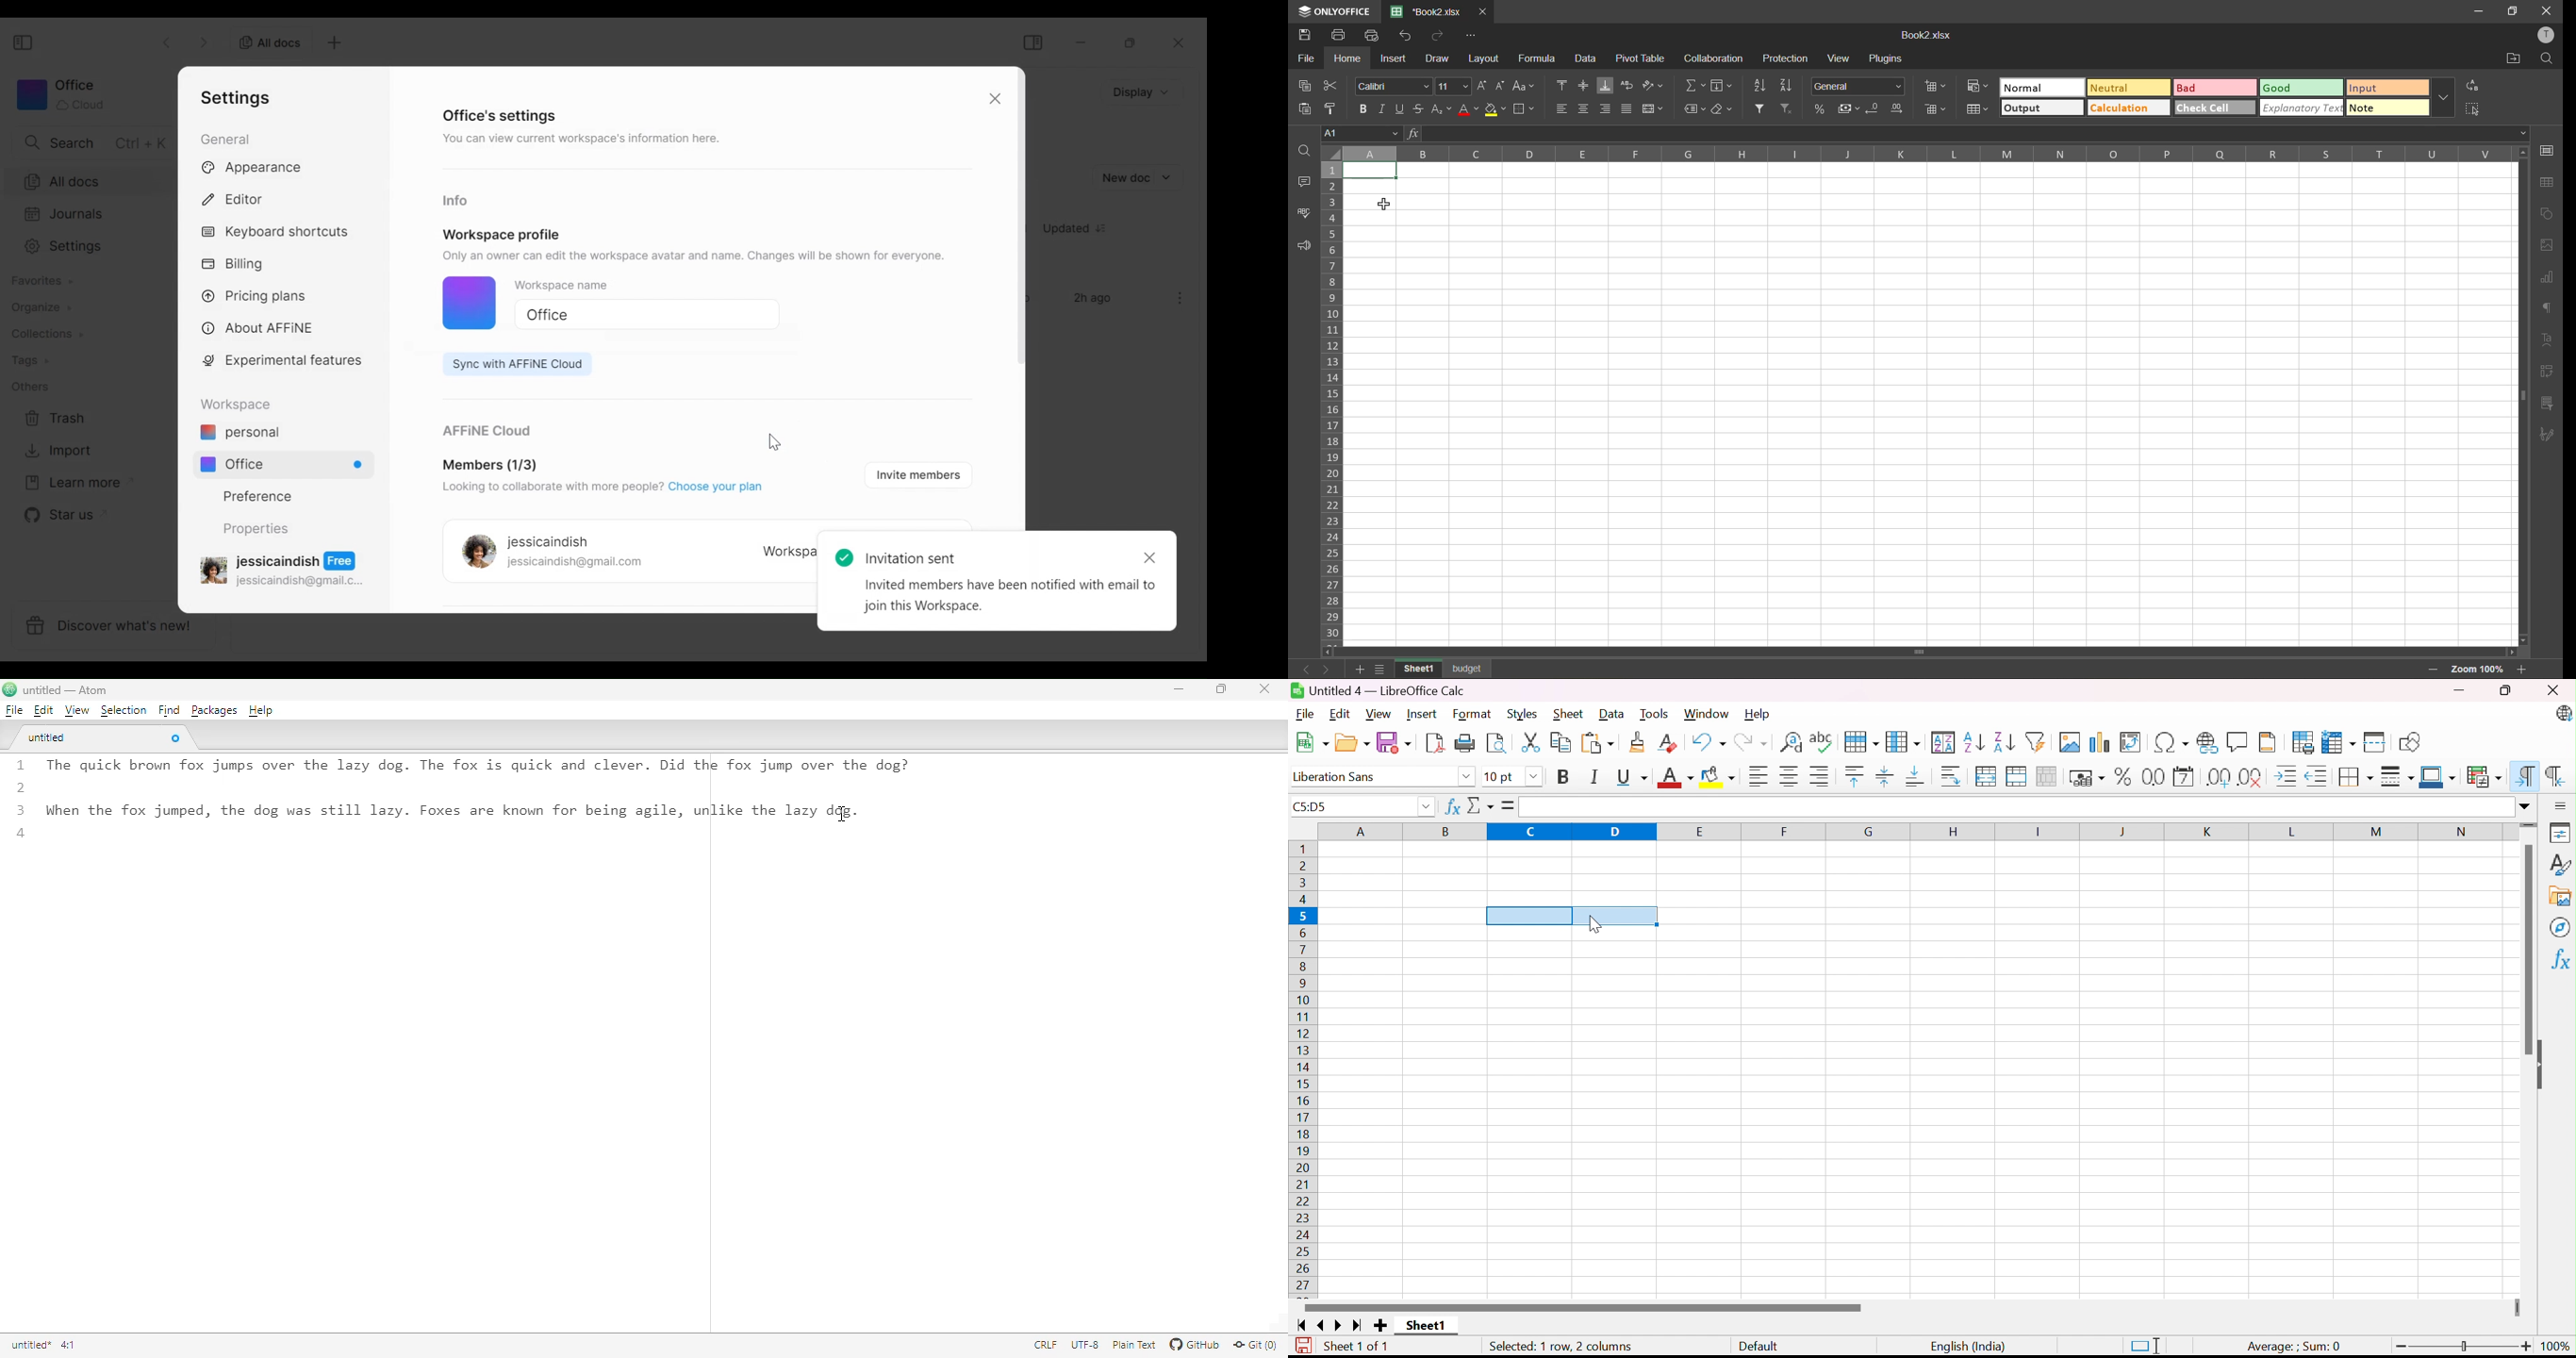  What do you see at coordinates (2303, 742) in the screenshot?
I see `Define Print Area` at bounding box center [2303, 742].